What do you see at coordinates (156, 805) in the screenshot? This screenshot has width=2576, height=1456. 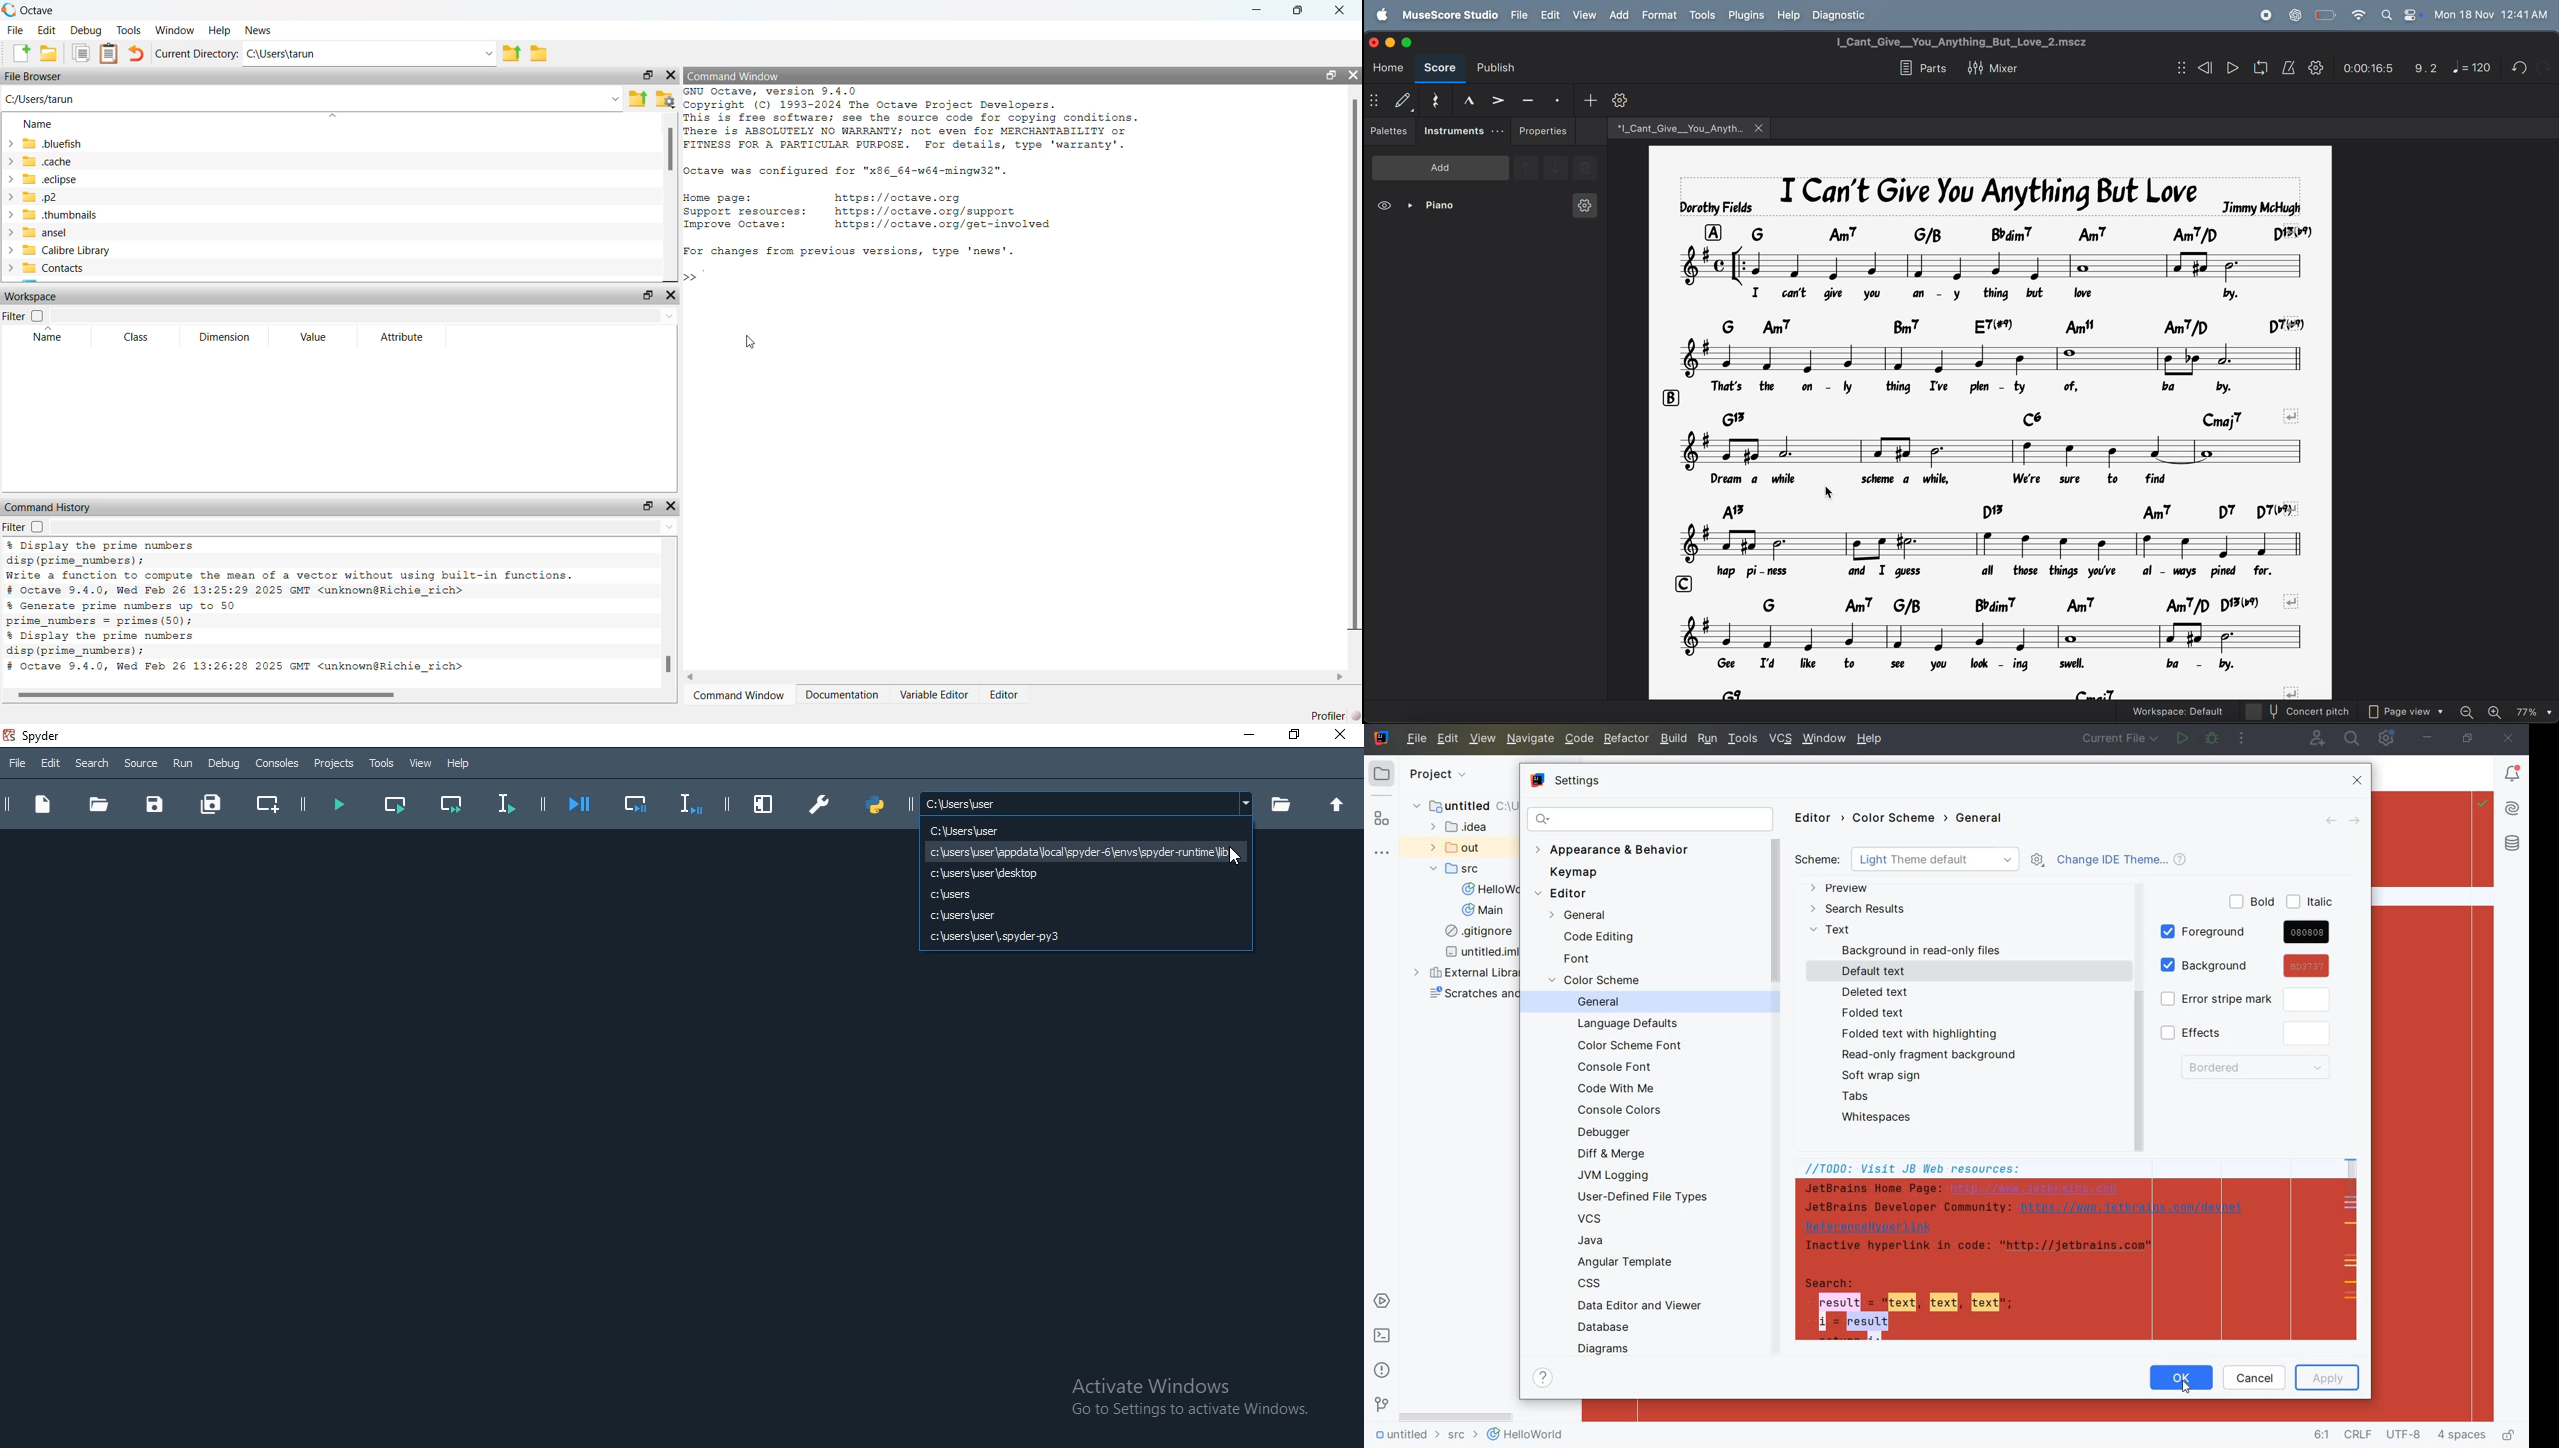 I see `save` at bounding box center [156, 805].